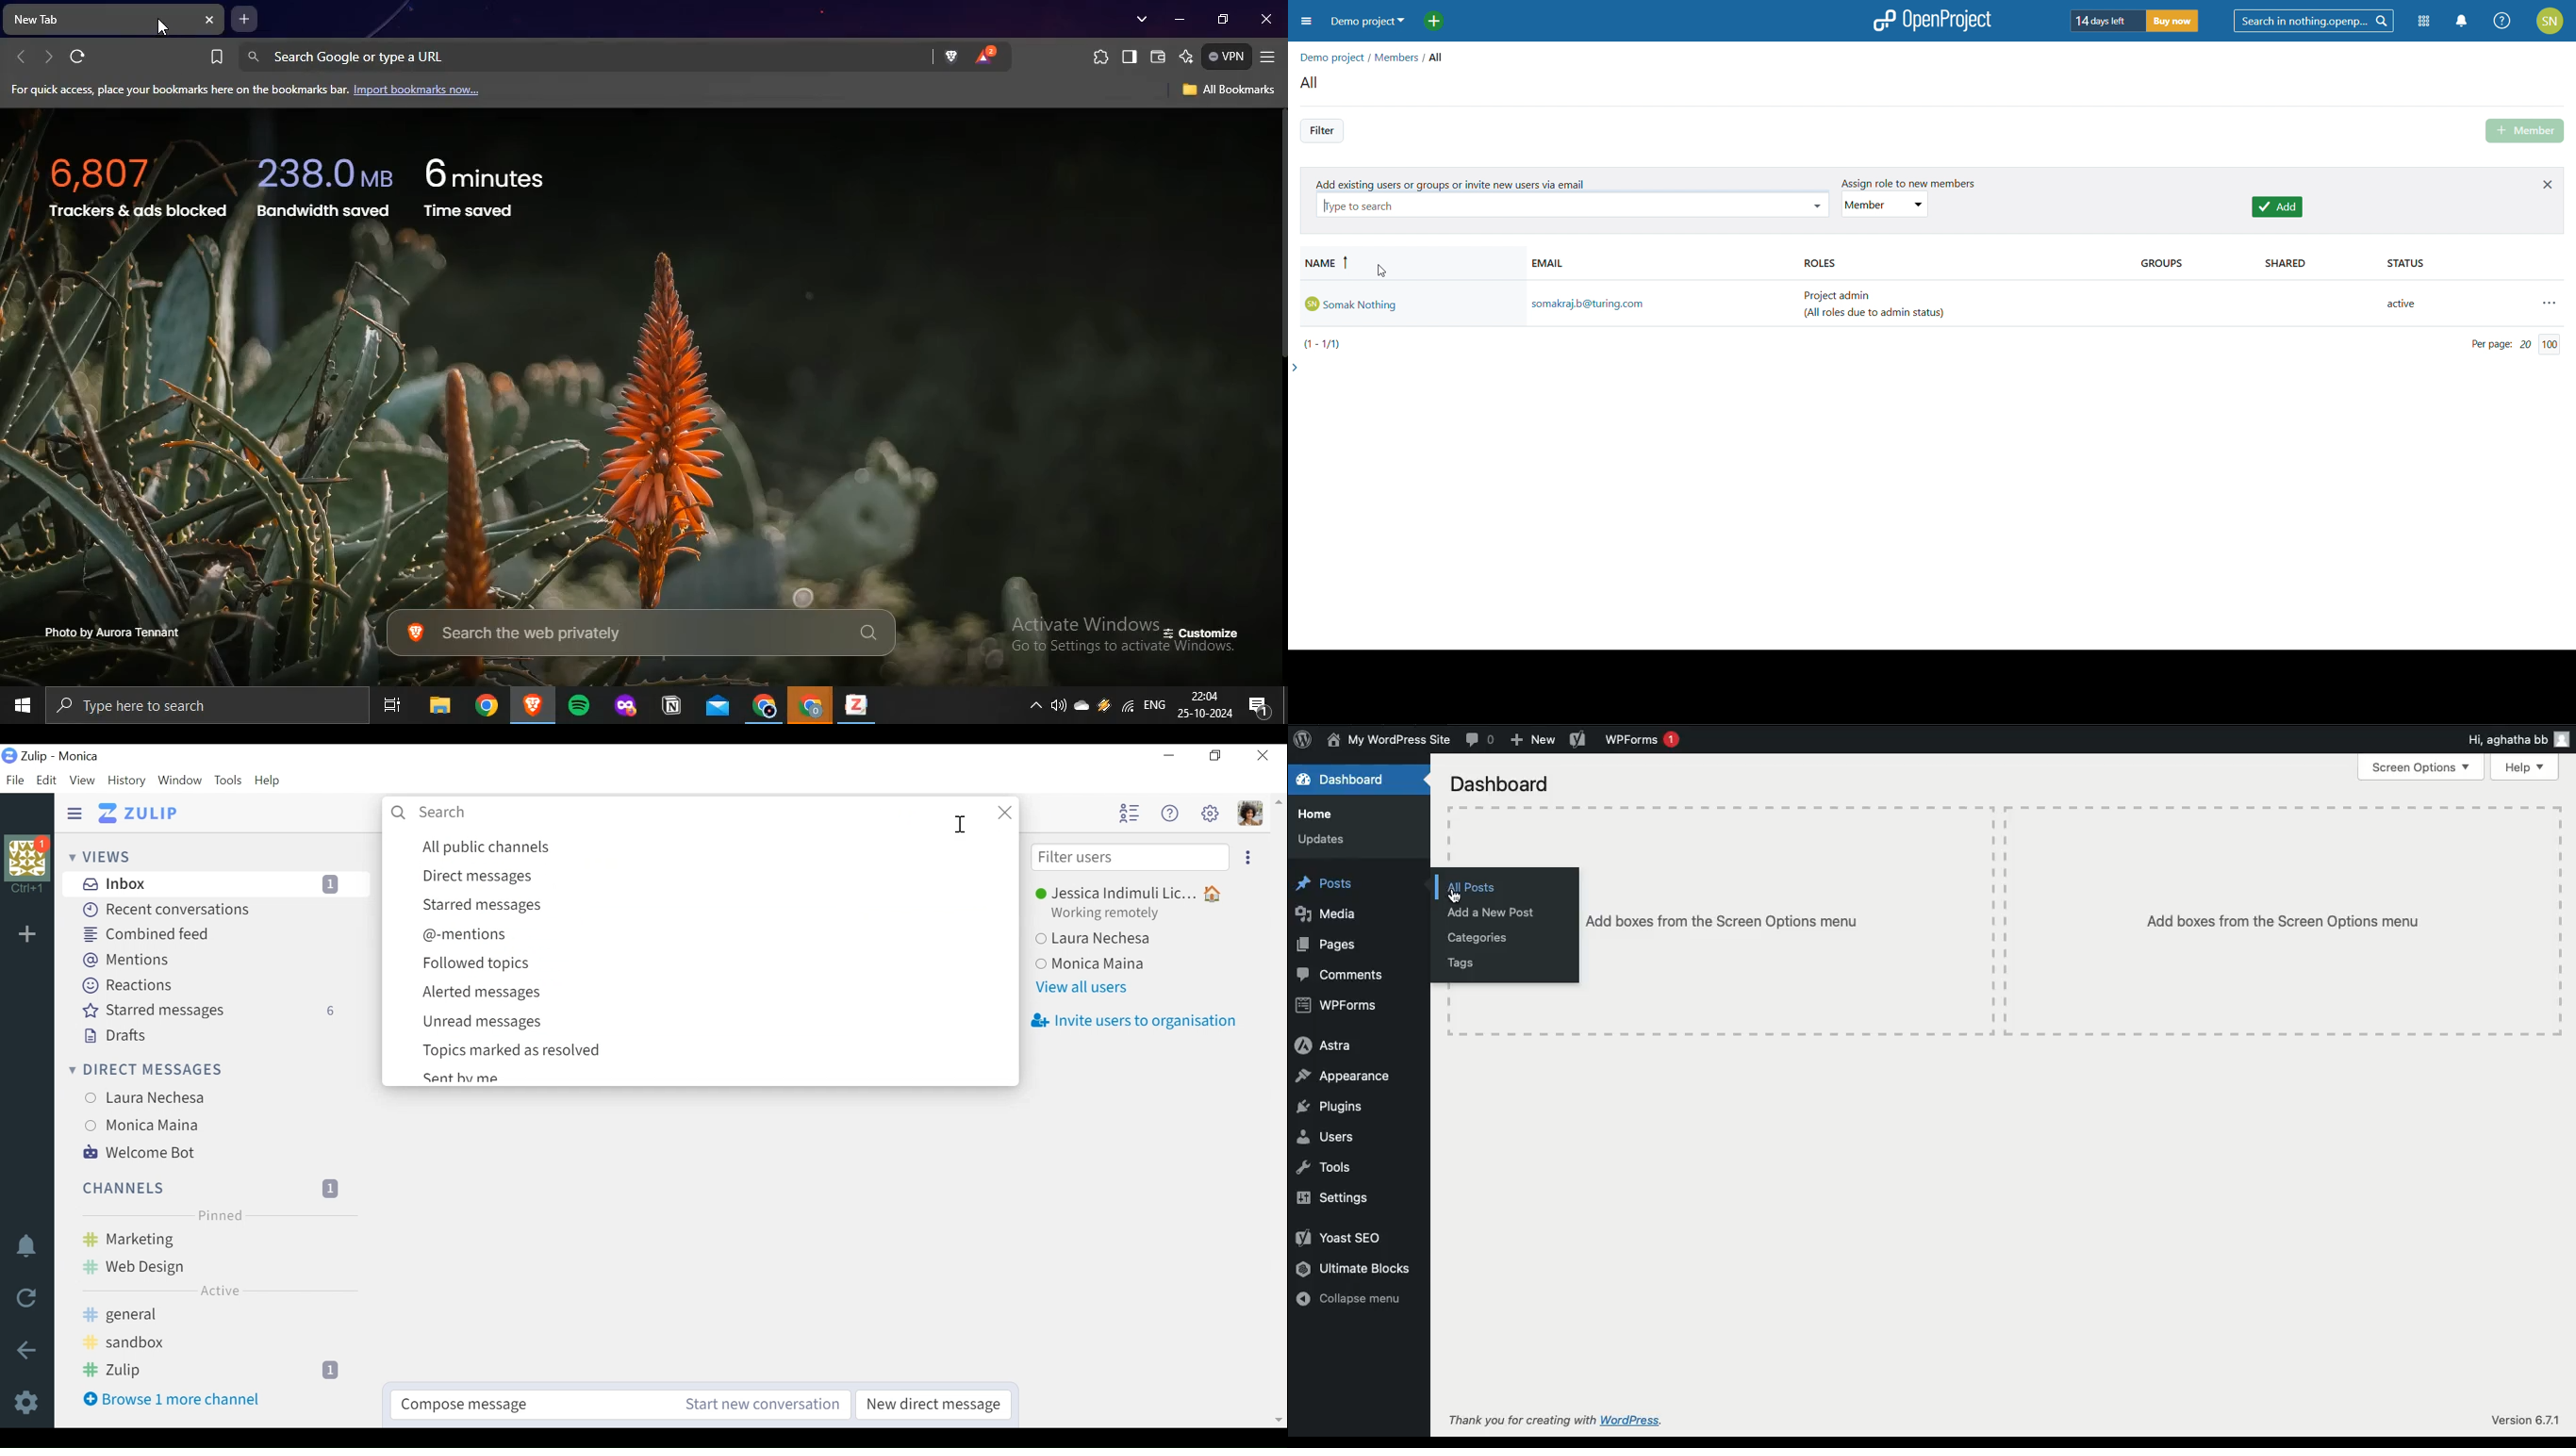 This screenshot has width=2576, height=1456. I want to click on Comments, so click(1344, 975).